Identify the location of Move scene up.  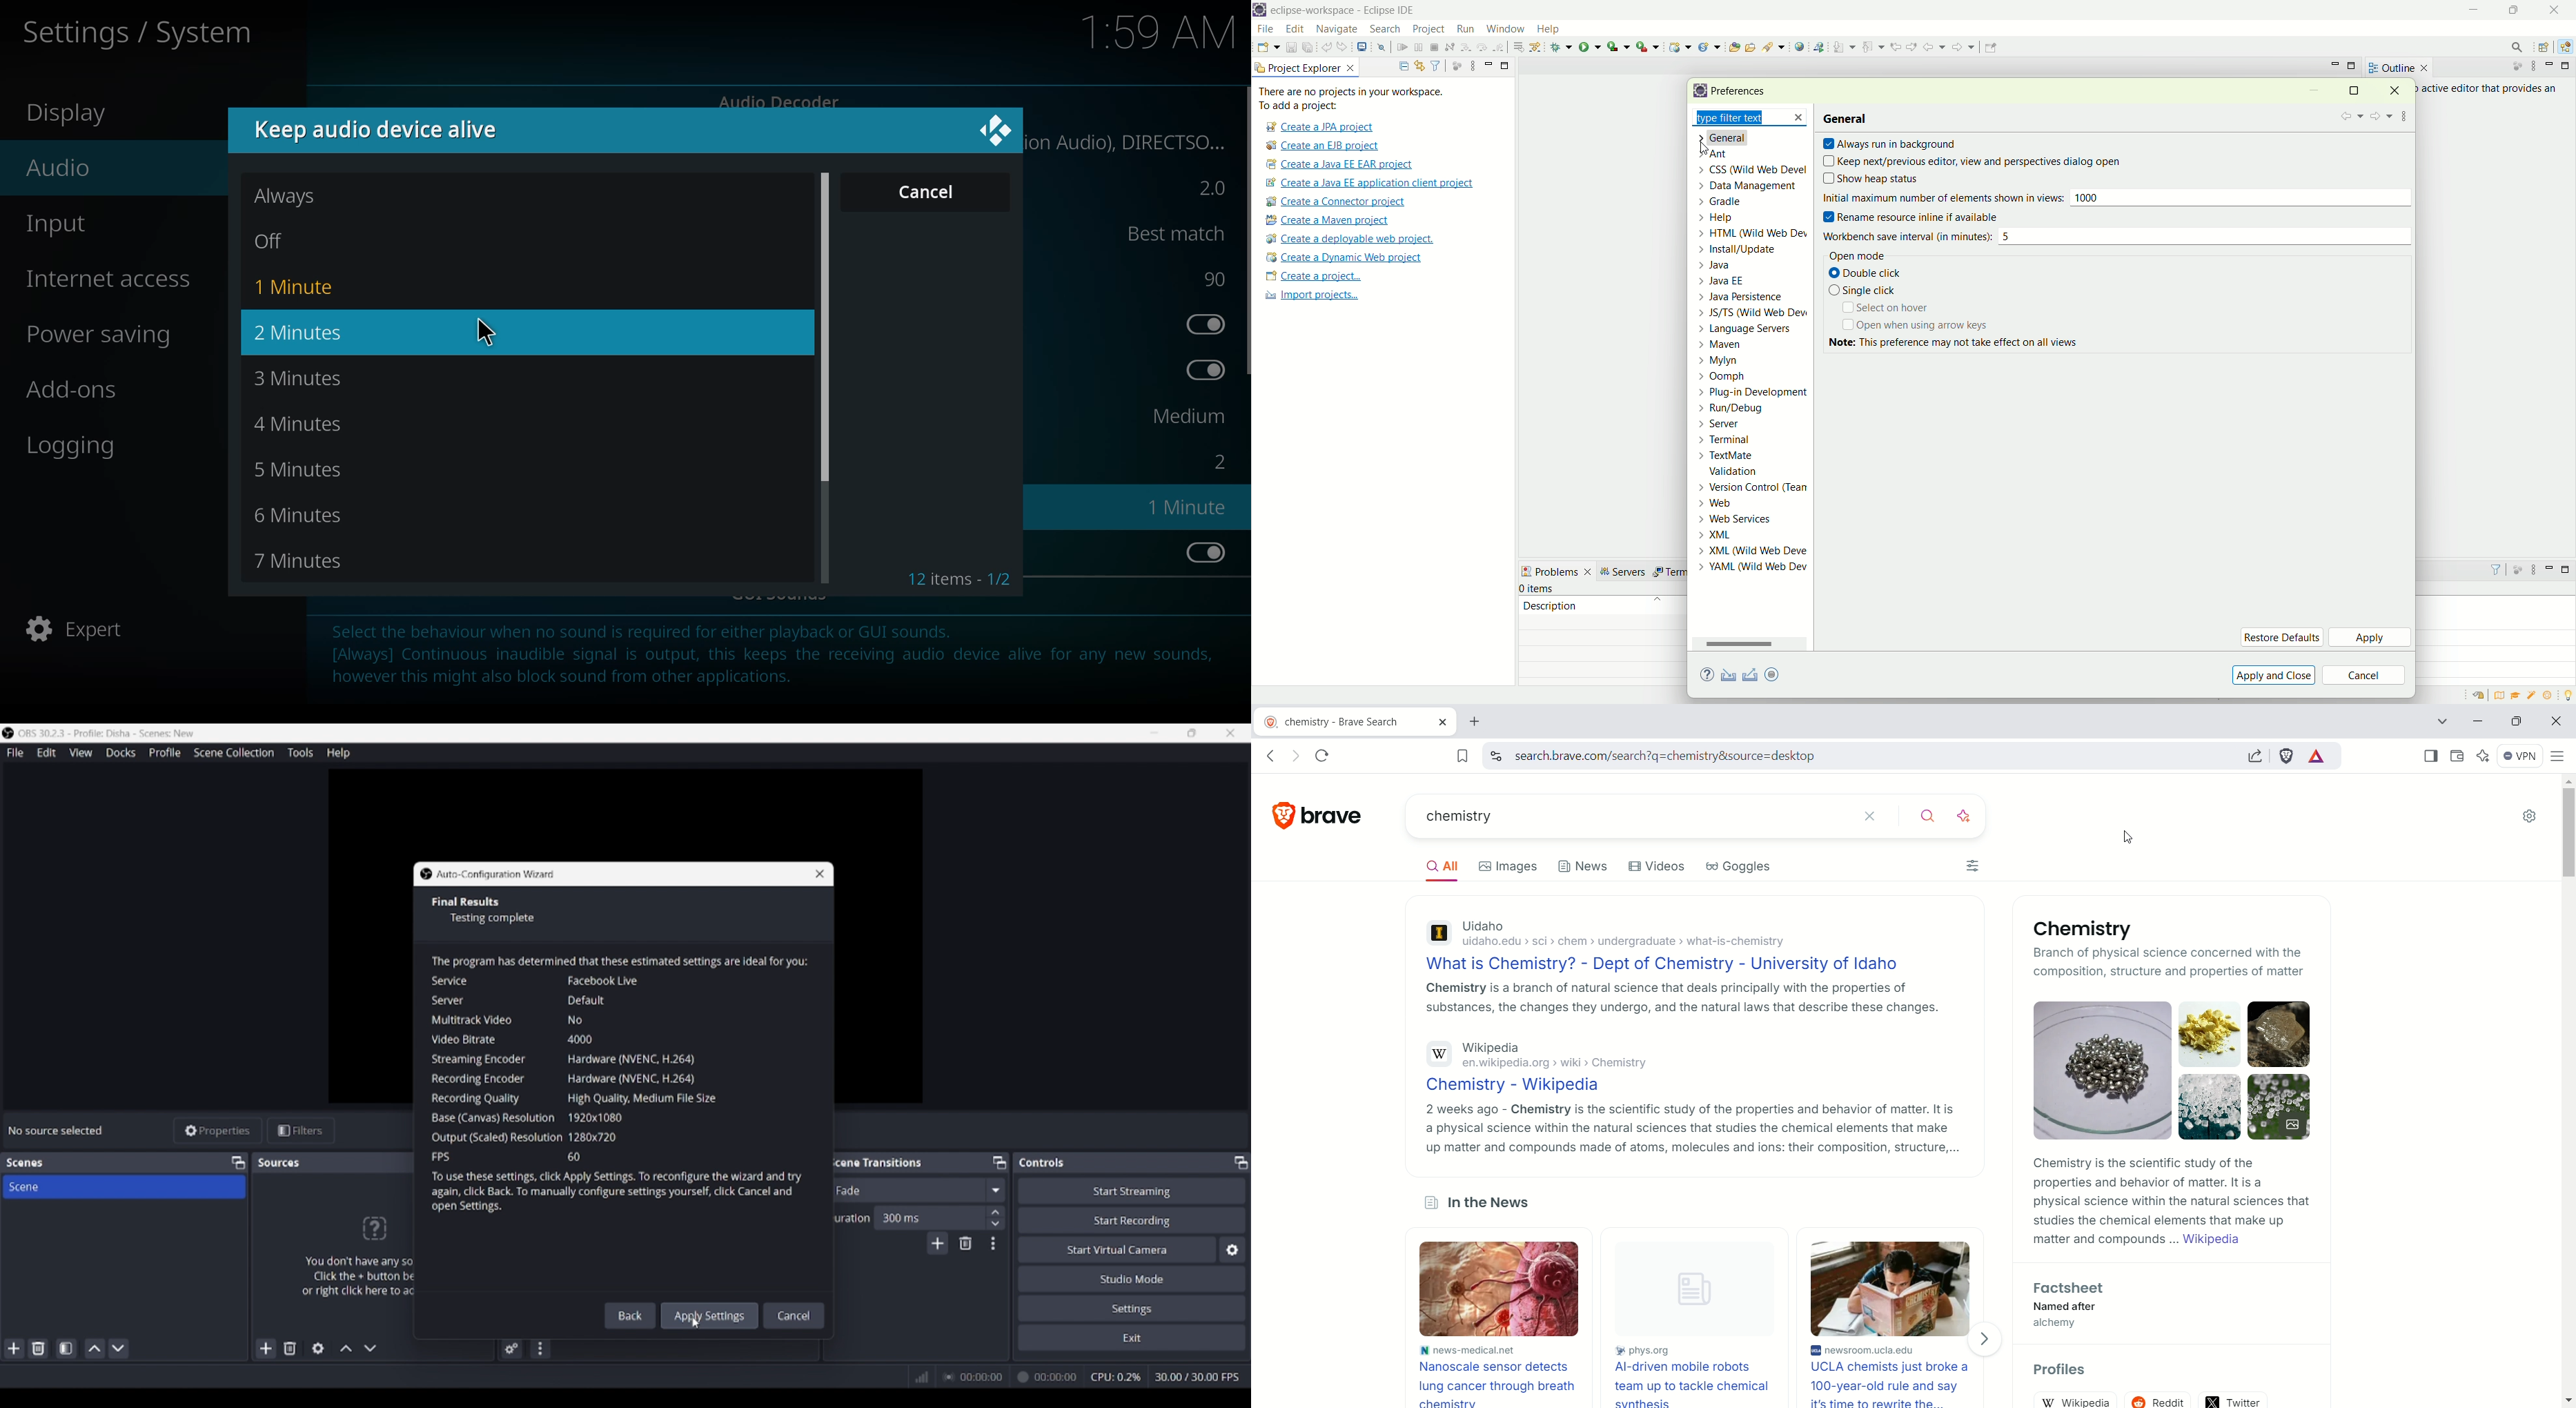
(95, 1349).